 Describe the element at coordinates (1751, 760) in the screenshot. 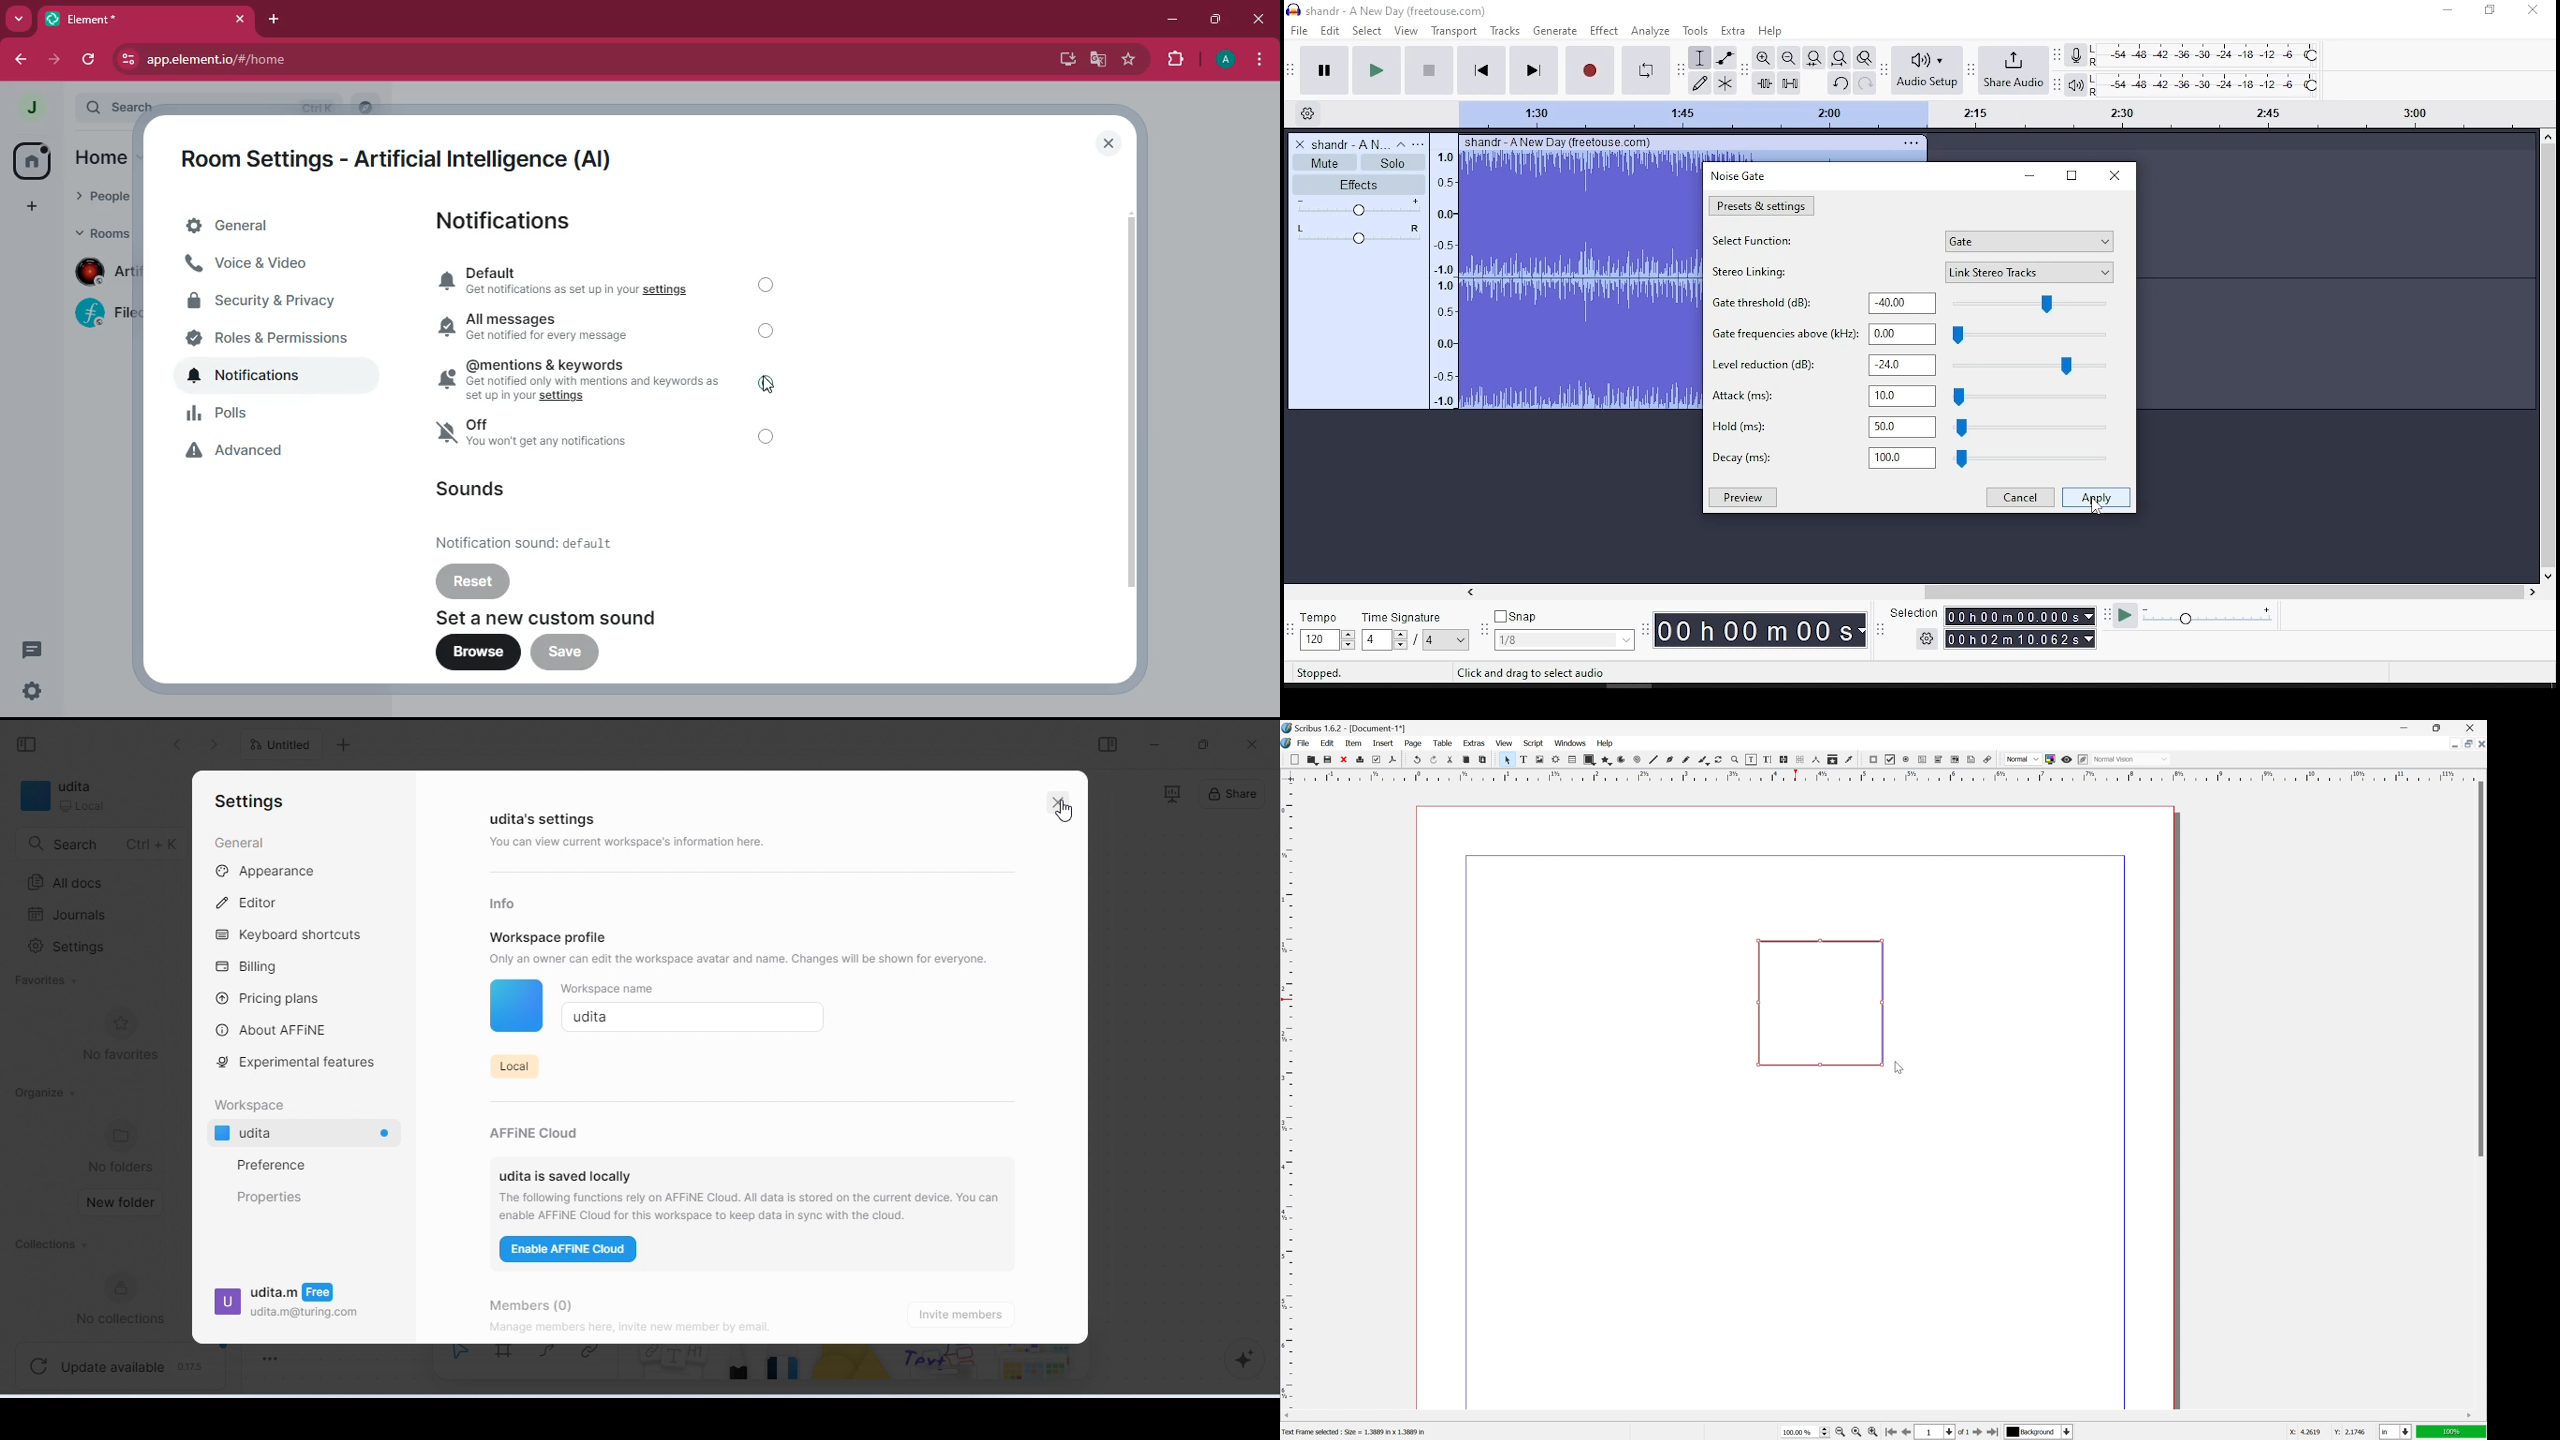

I see `edit contents of frame` at that location.